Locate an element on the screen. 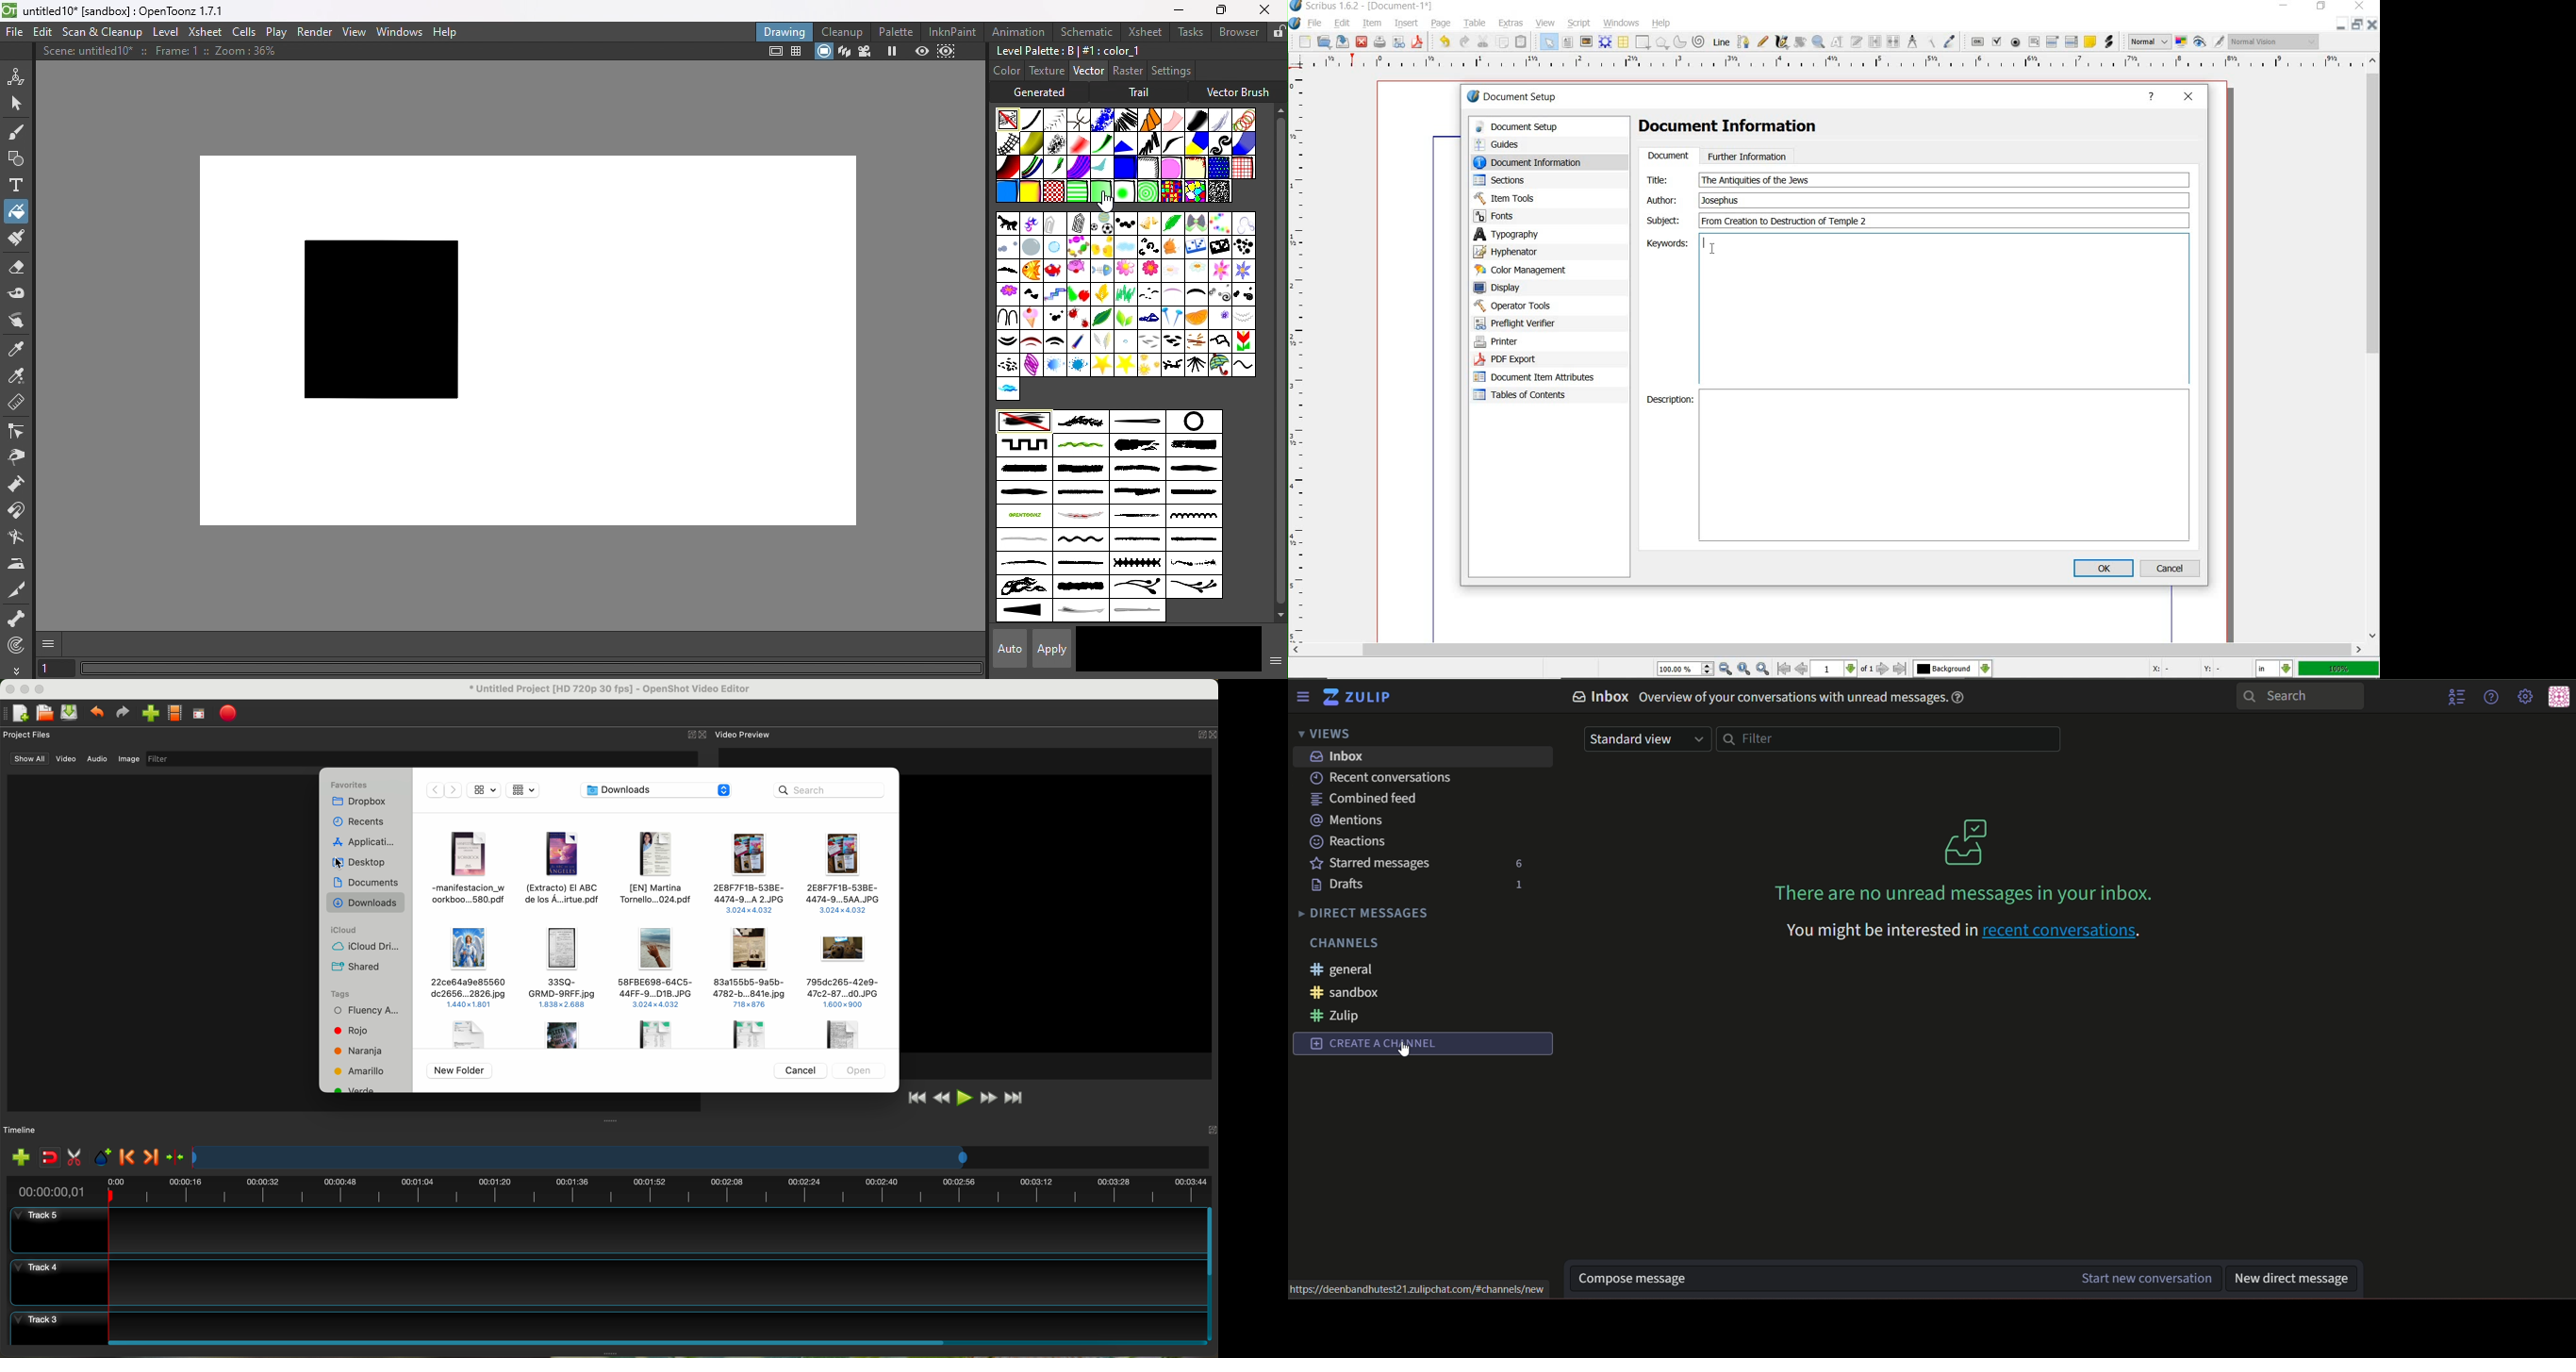 This screenshot has height=1372, width=2576. Cursor is located at coordinates (1407, 1051).